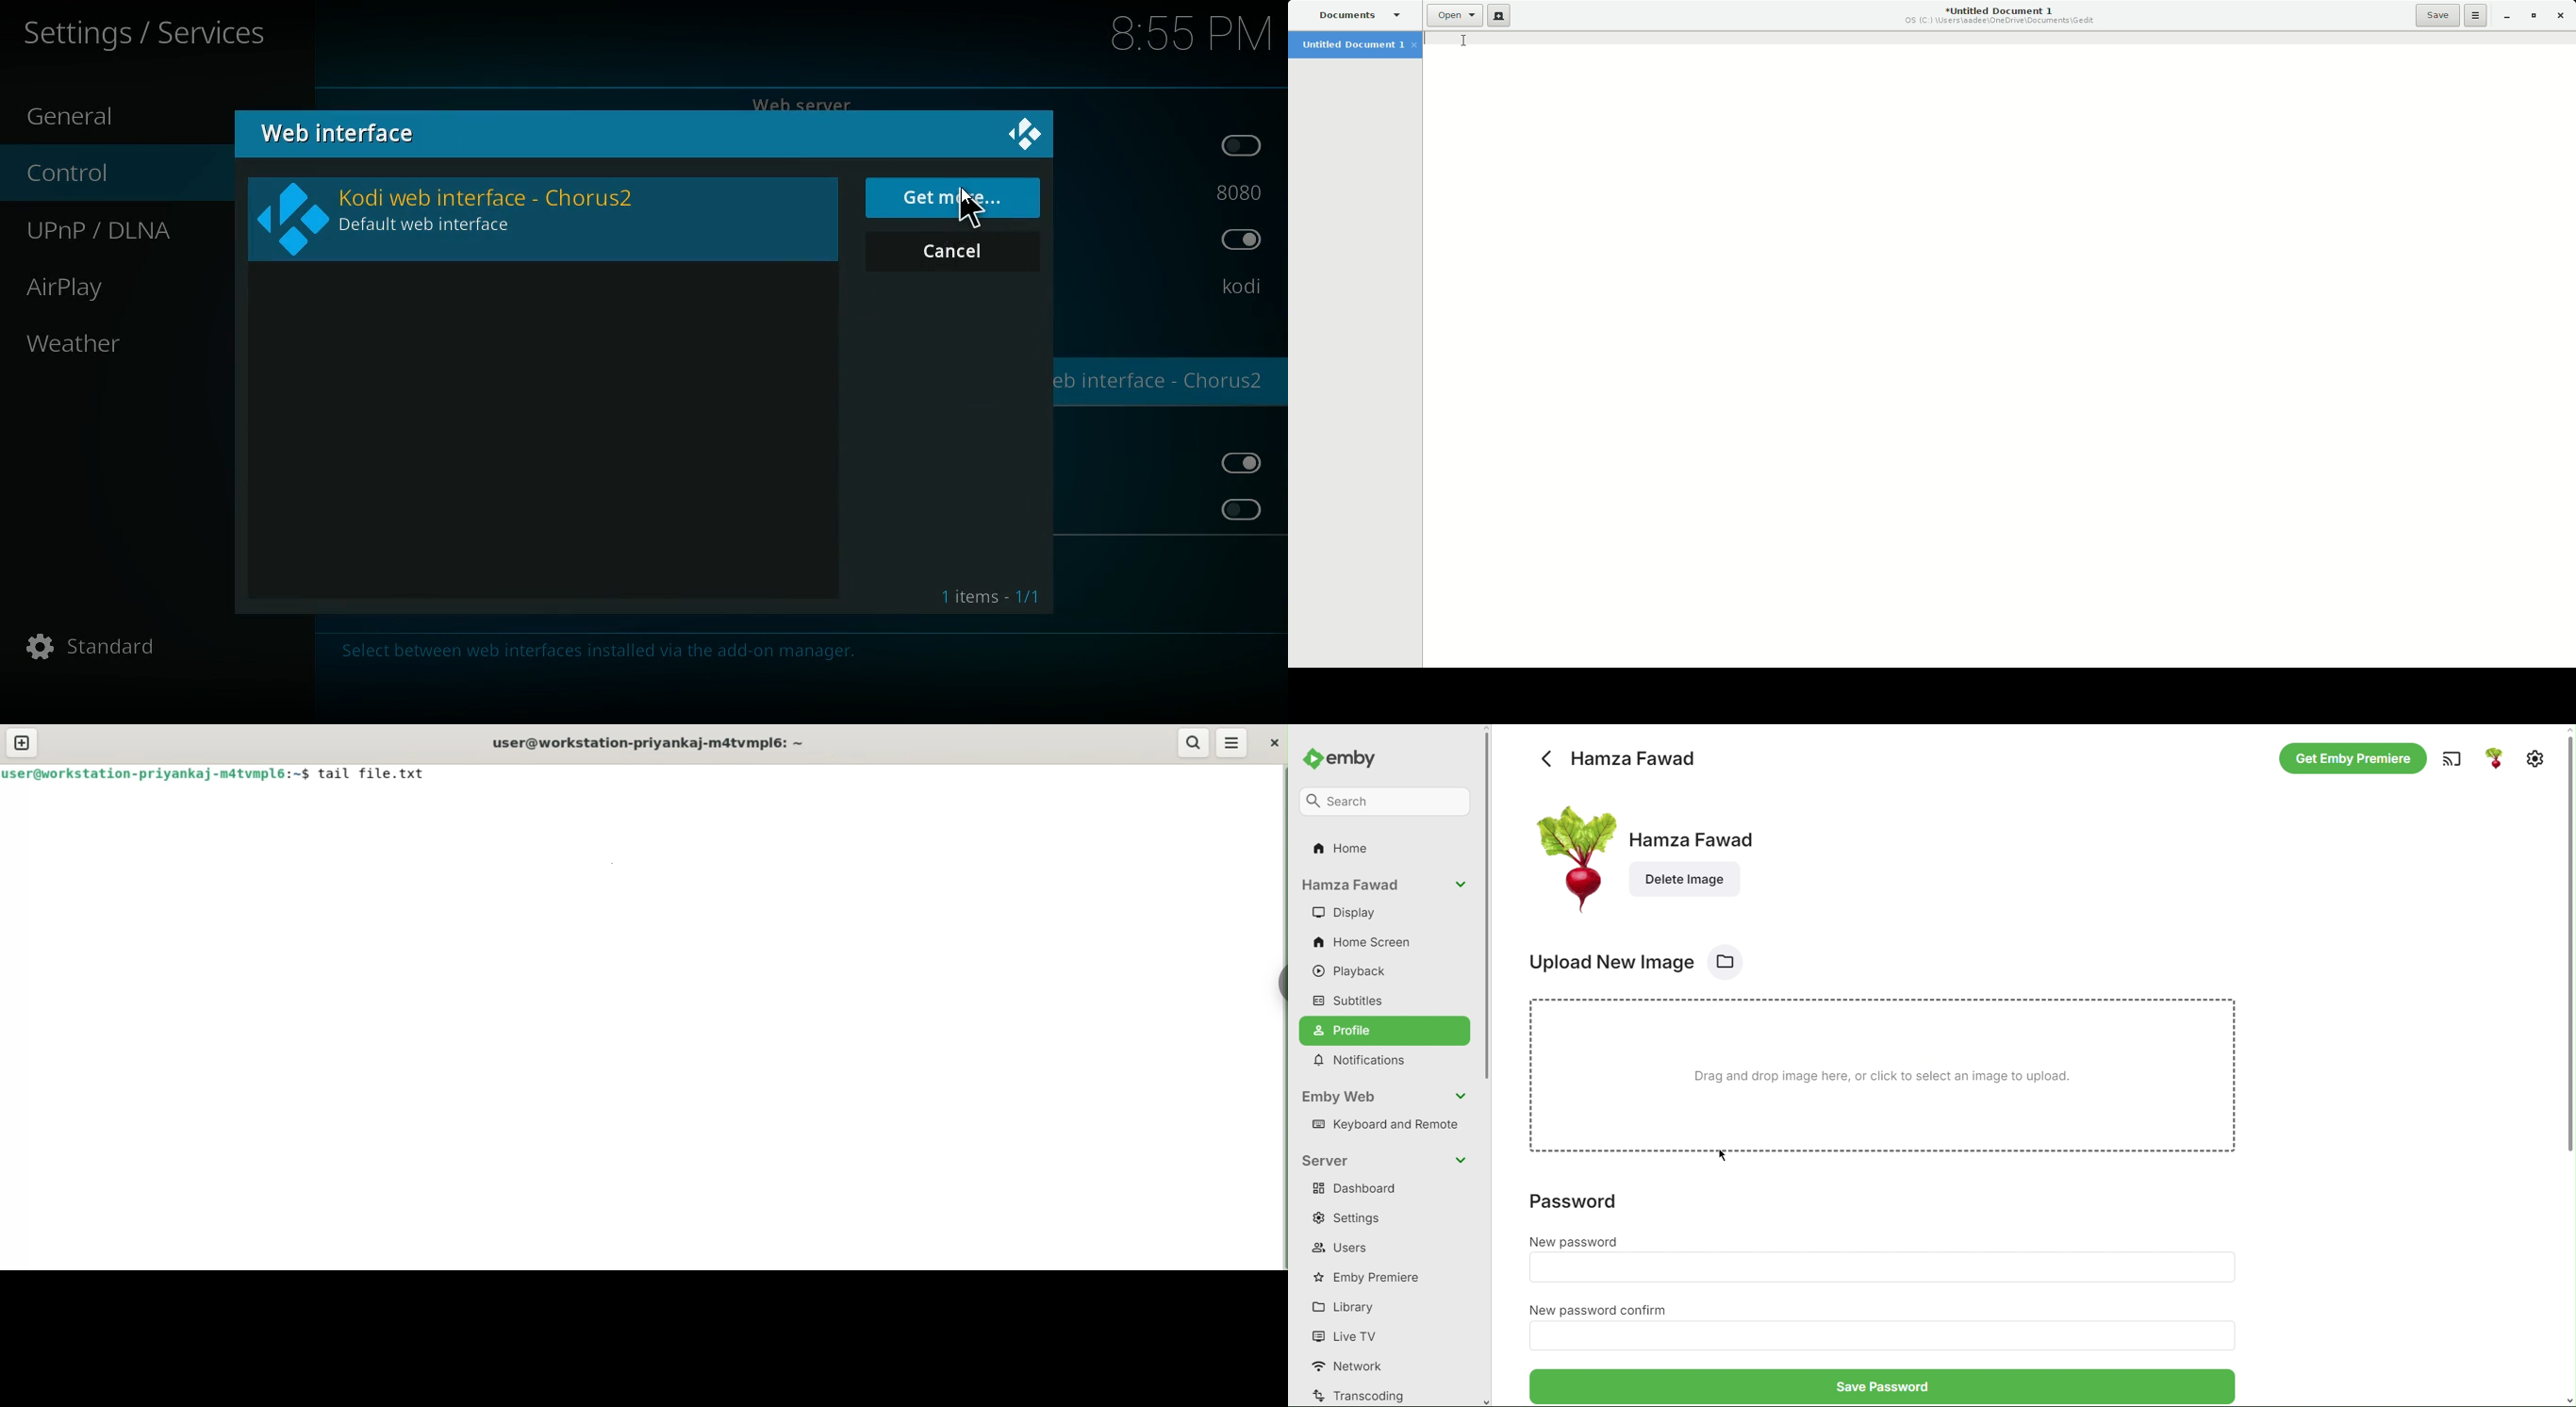 The width and height of the screenshot is (2576, 1428). What do you see at coordinates (2450, 759) in the screenshot?
I see `Cast Media` at bounding box center [2450, 759].